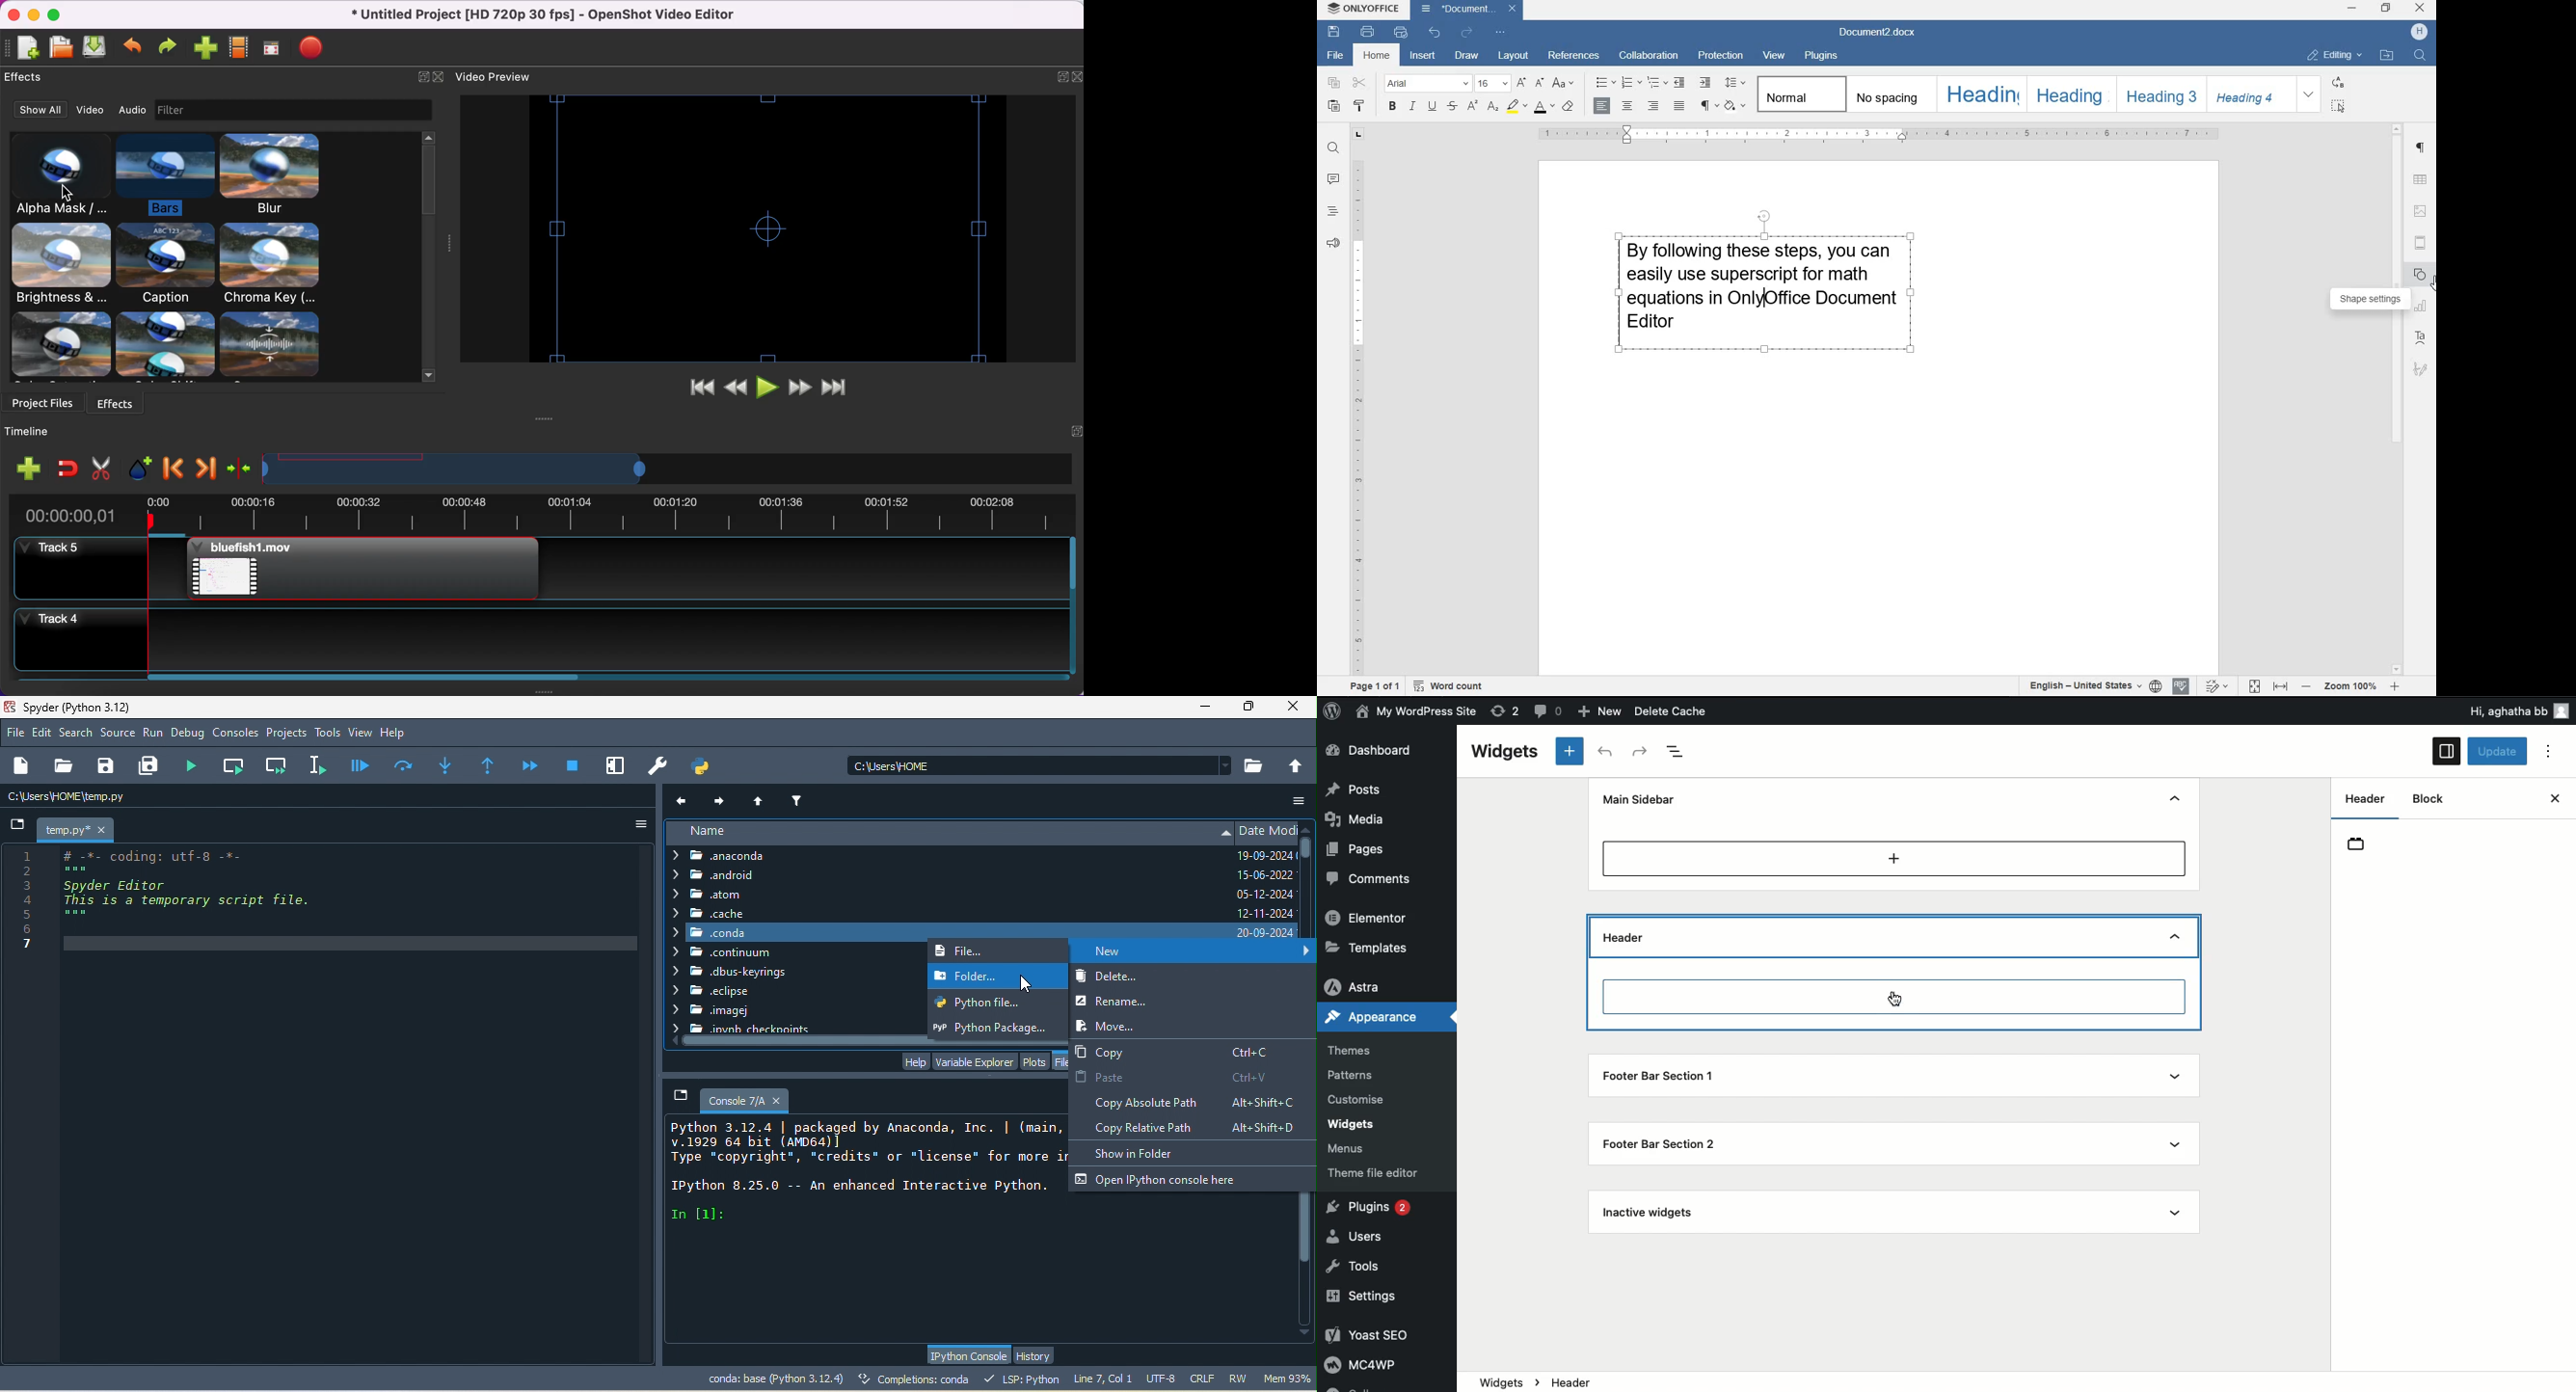  Describe the element at coordinates (1425, 83) in the screenshot. I see `font name` at that location.